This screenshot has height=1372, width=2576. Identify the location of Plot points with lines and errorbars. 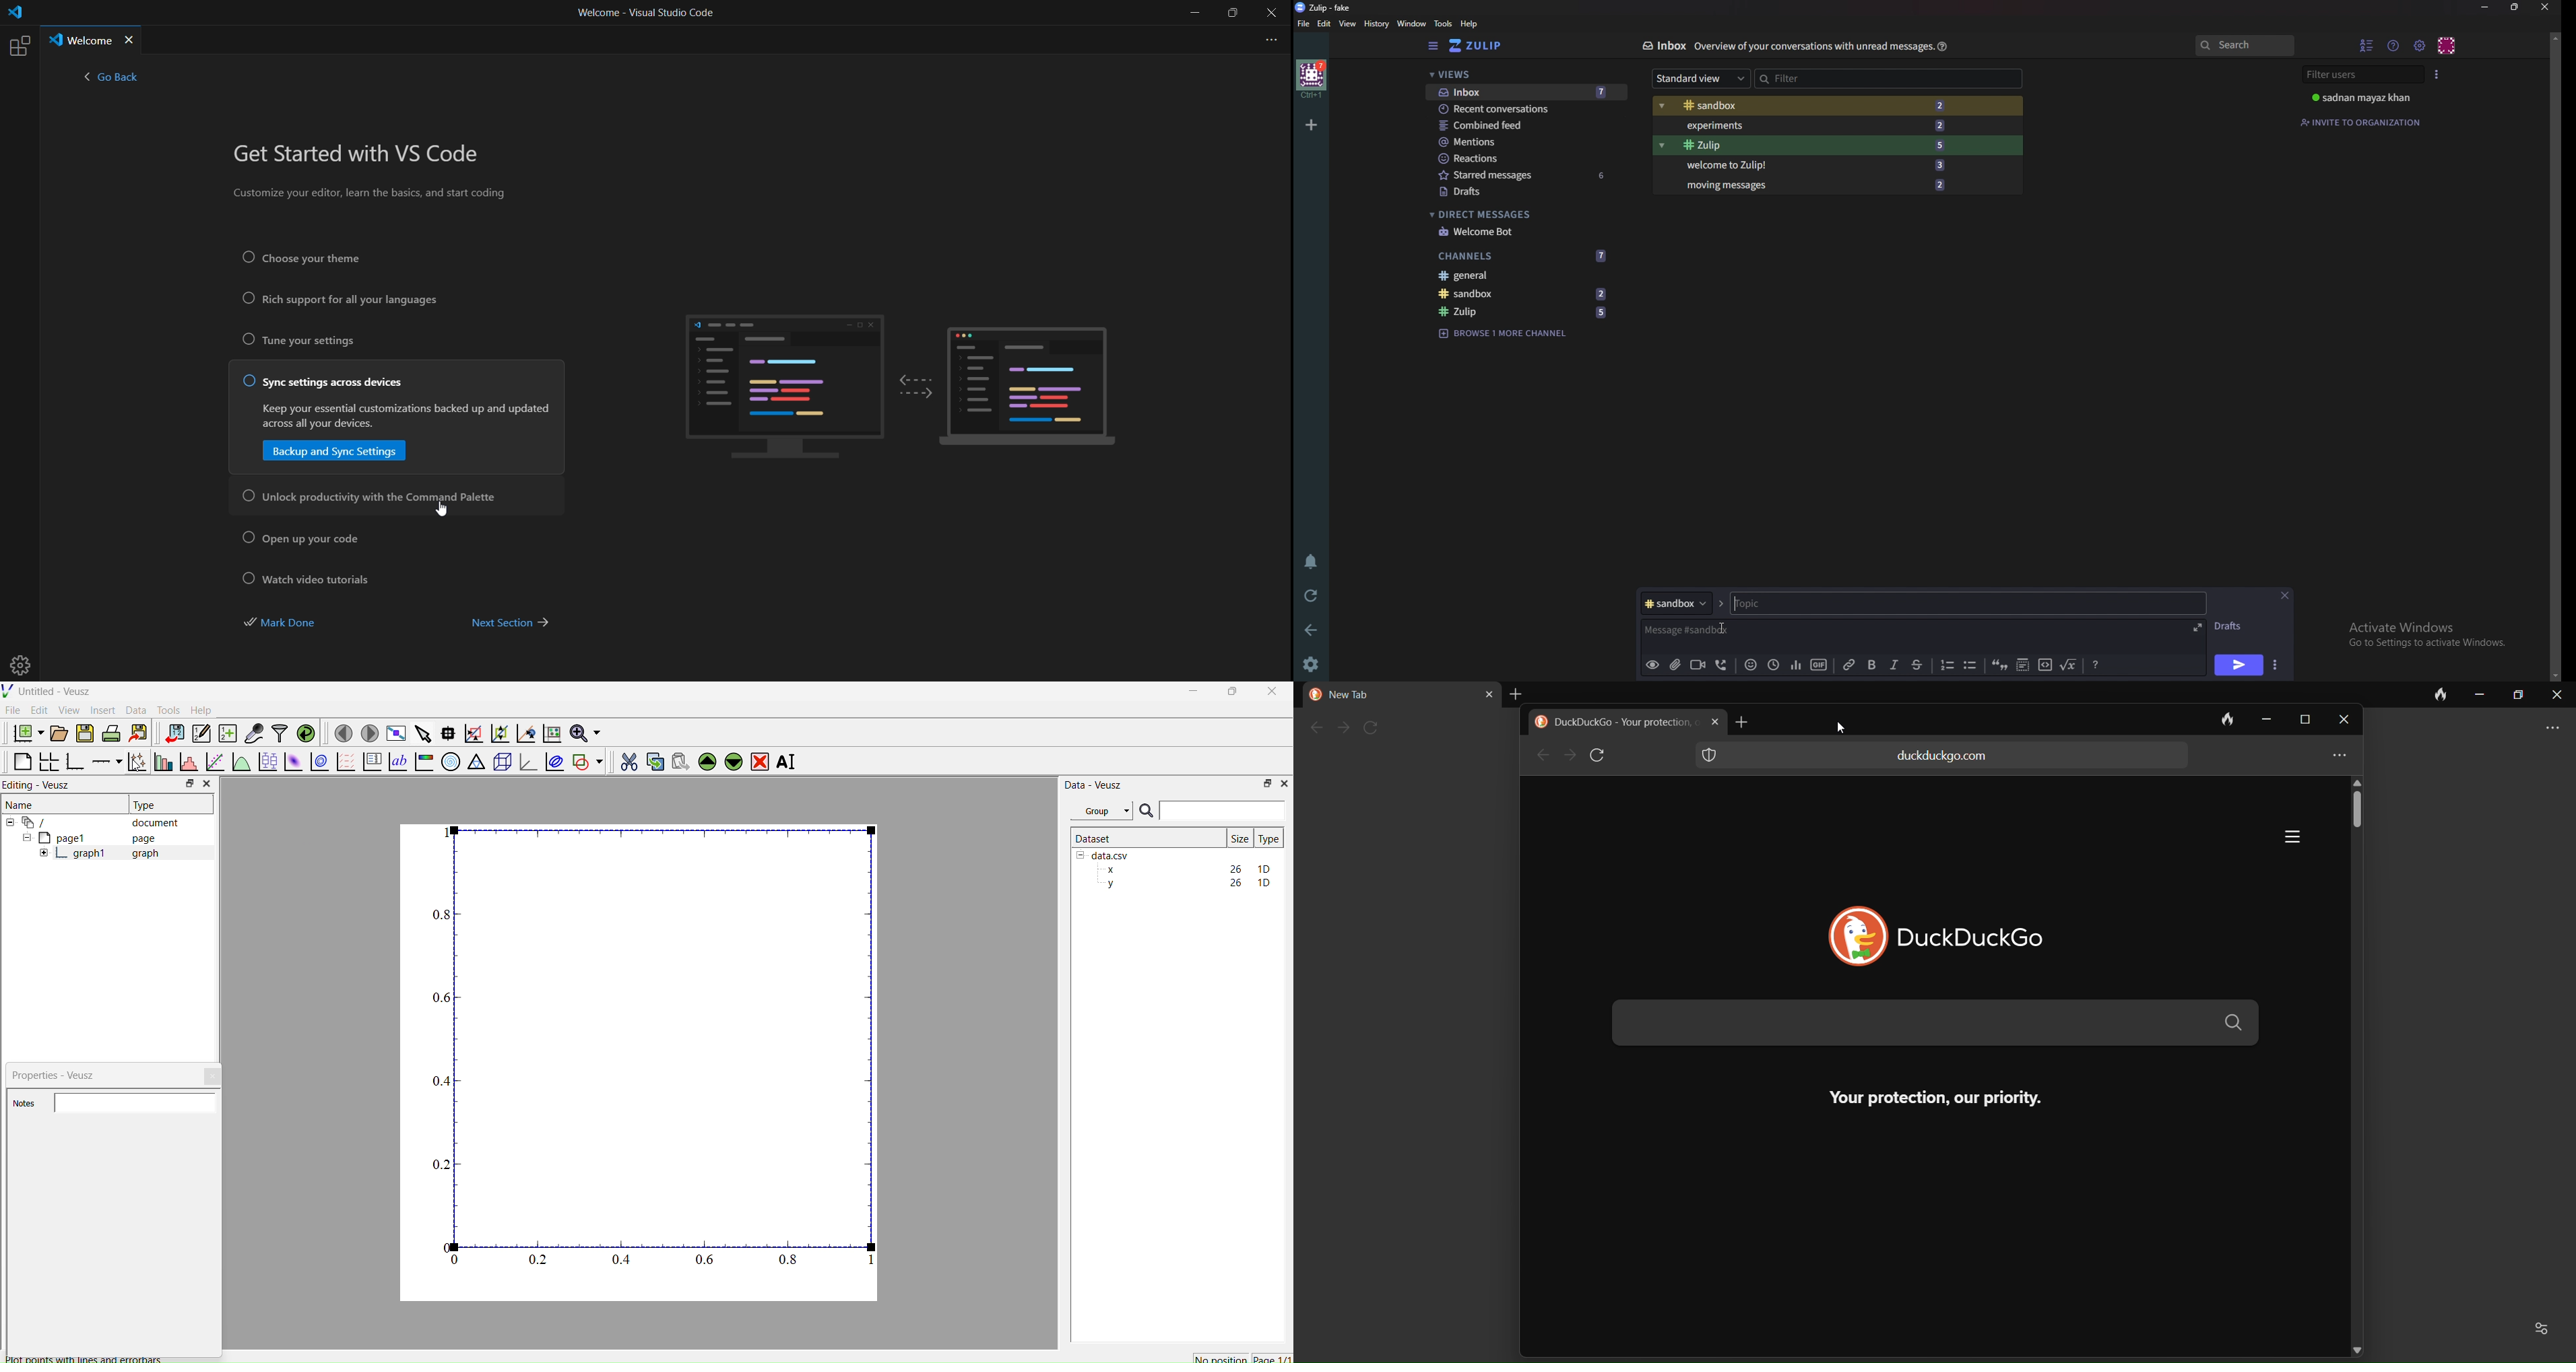
(135, 762).